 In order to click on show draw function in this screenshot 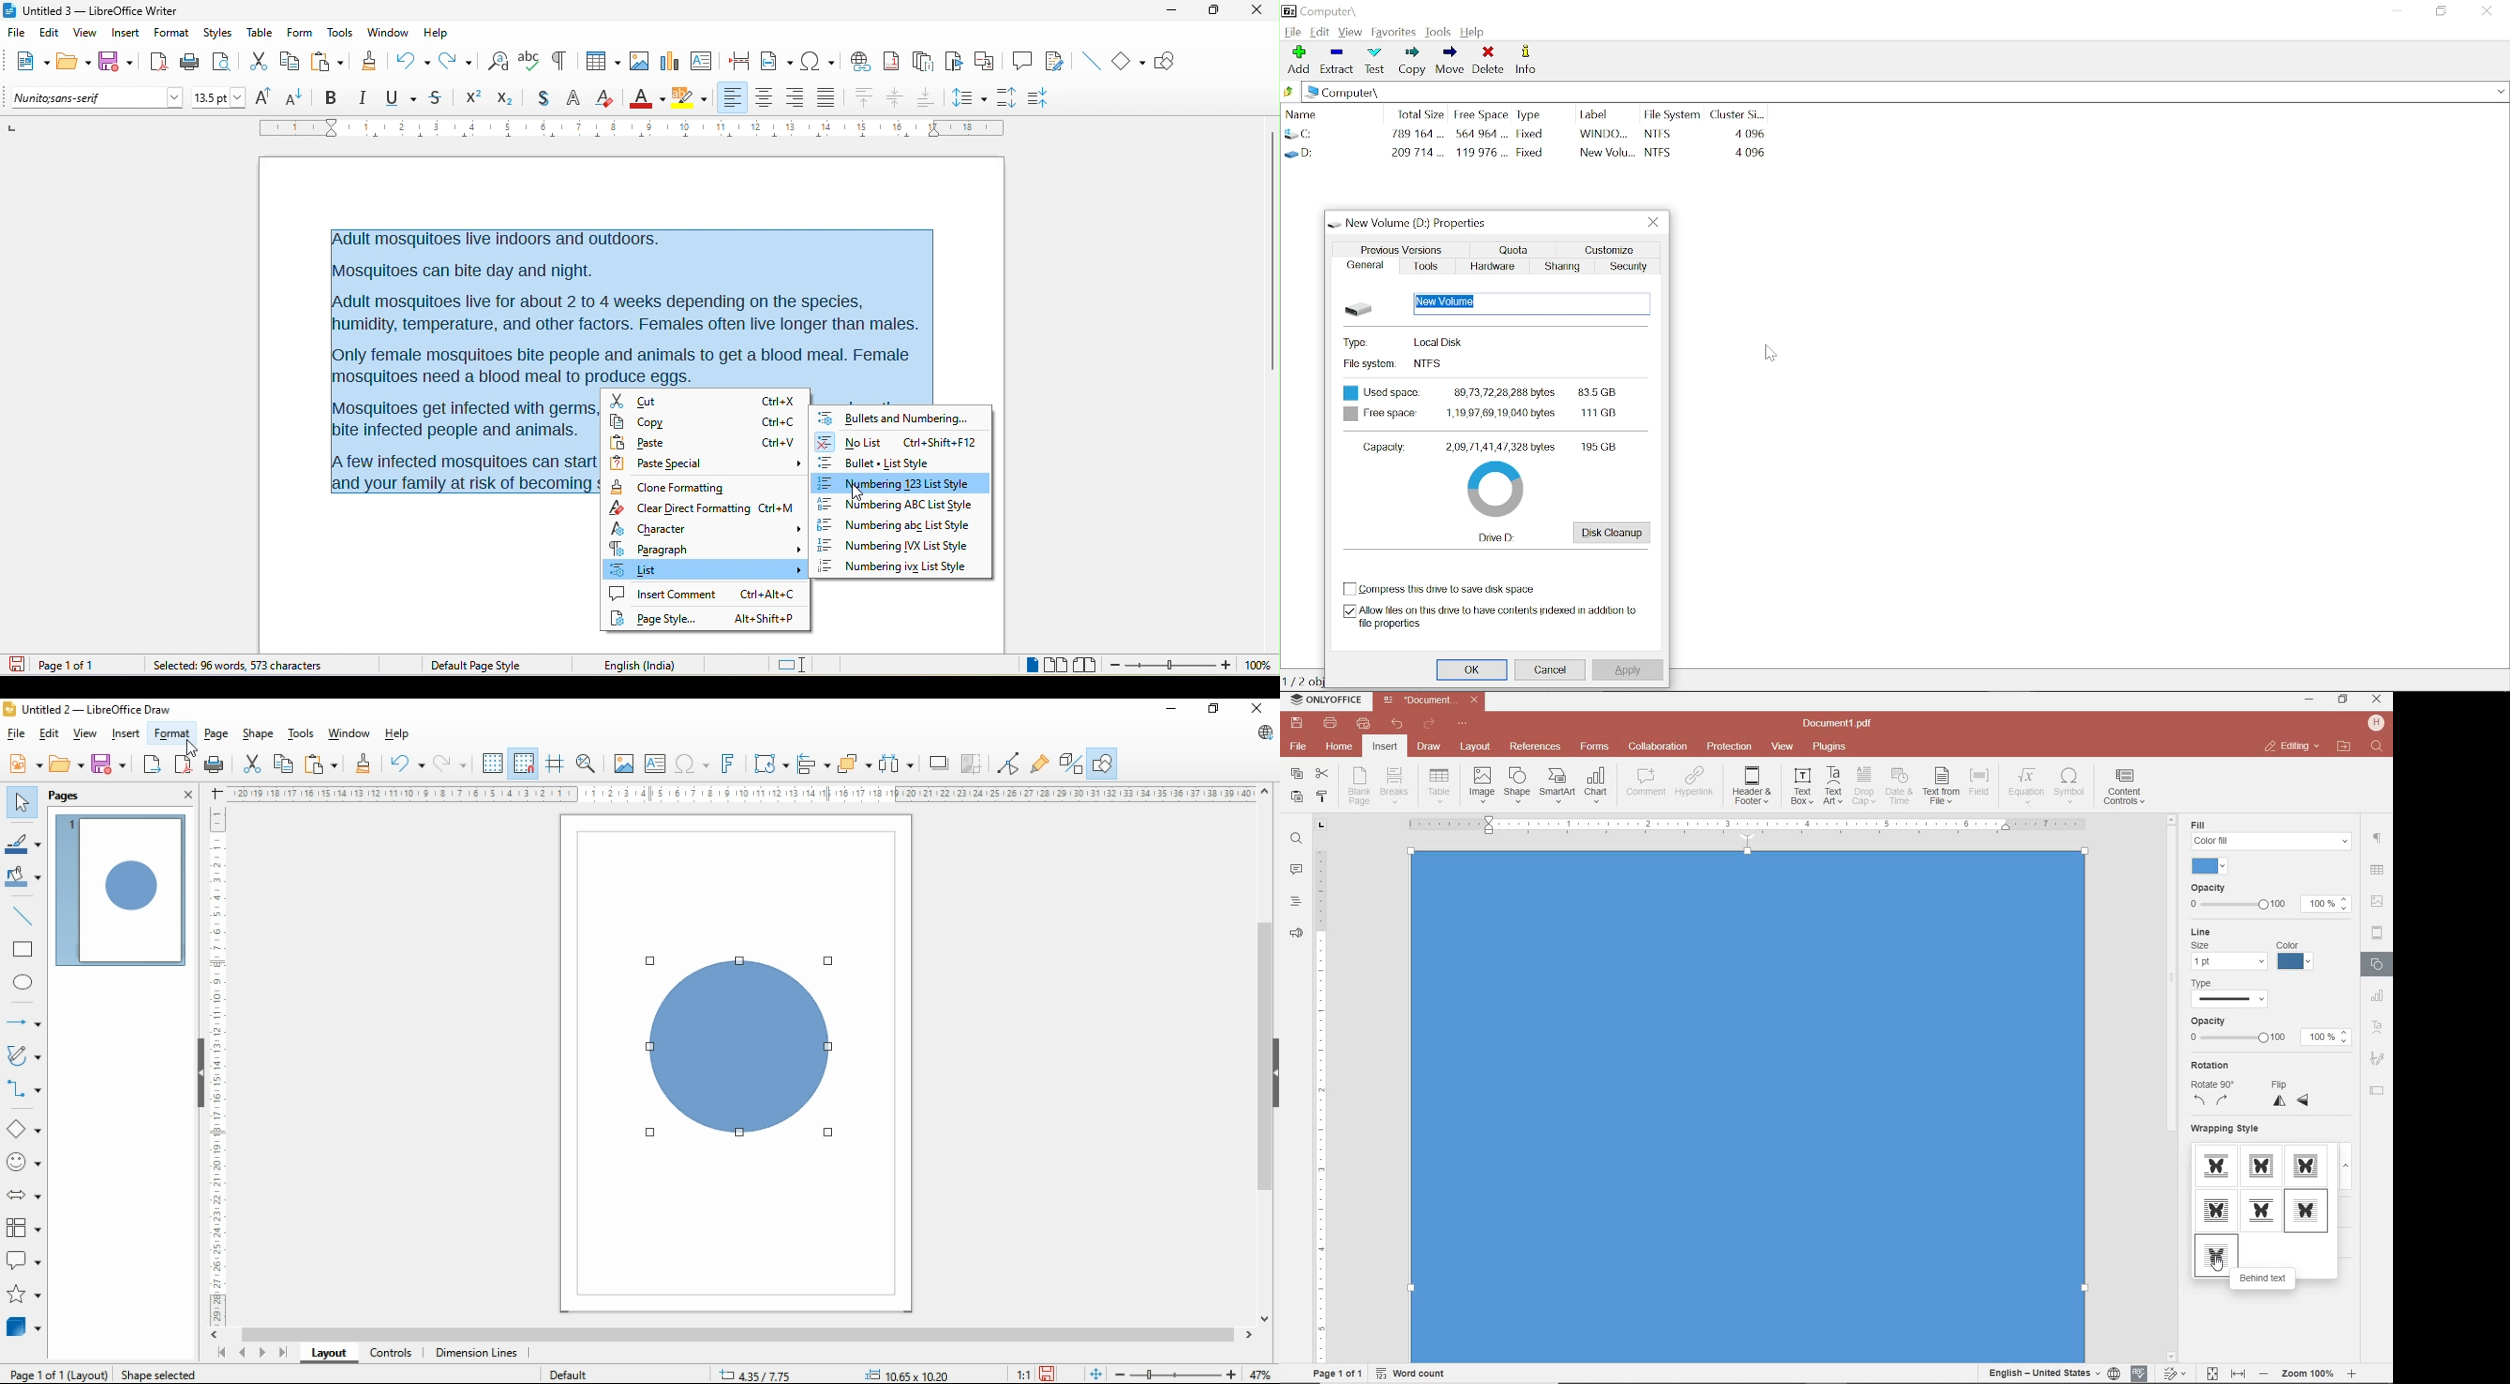, I will do `click(1173, 65)`.